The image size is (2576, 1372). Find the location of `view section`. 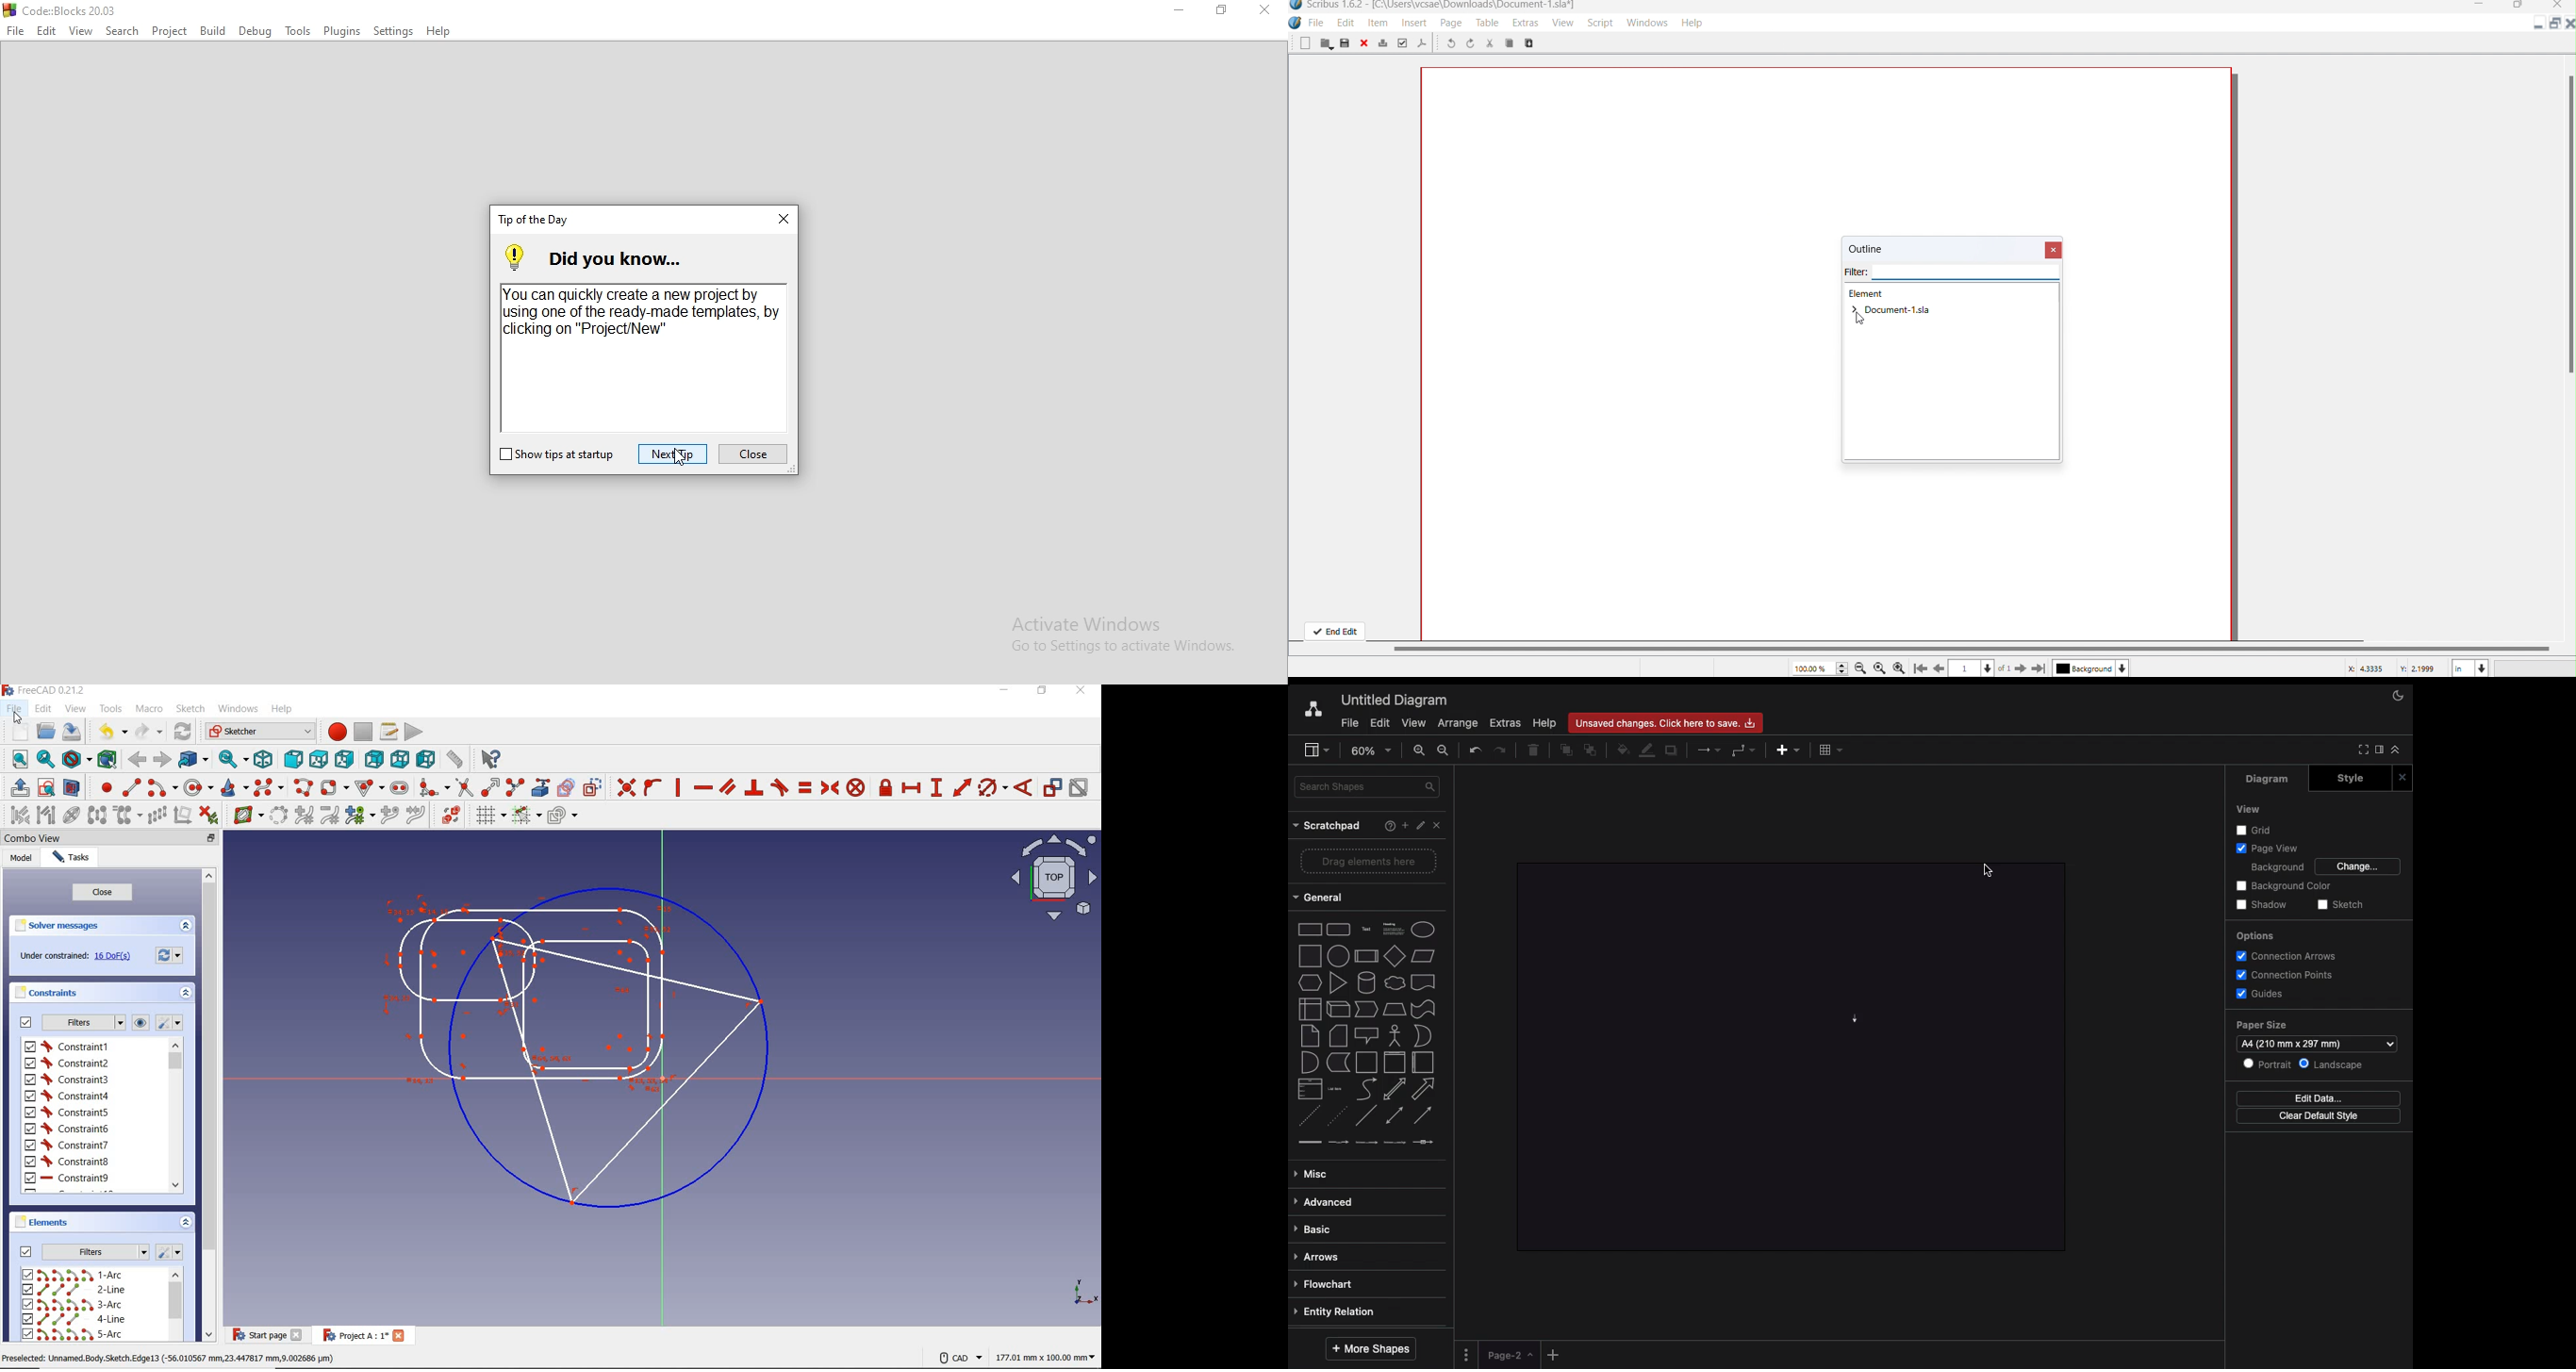

view section is located at coordinates (73, 787).